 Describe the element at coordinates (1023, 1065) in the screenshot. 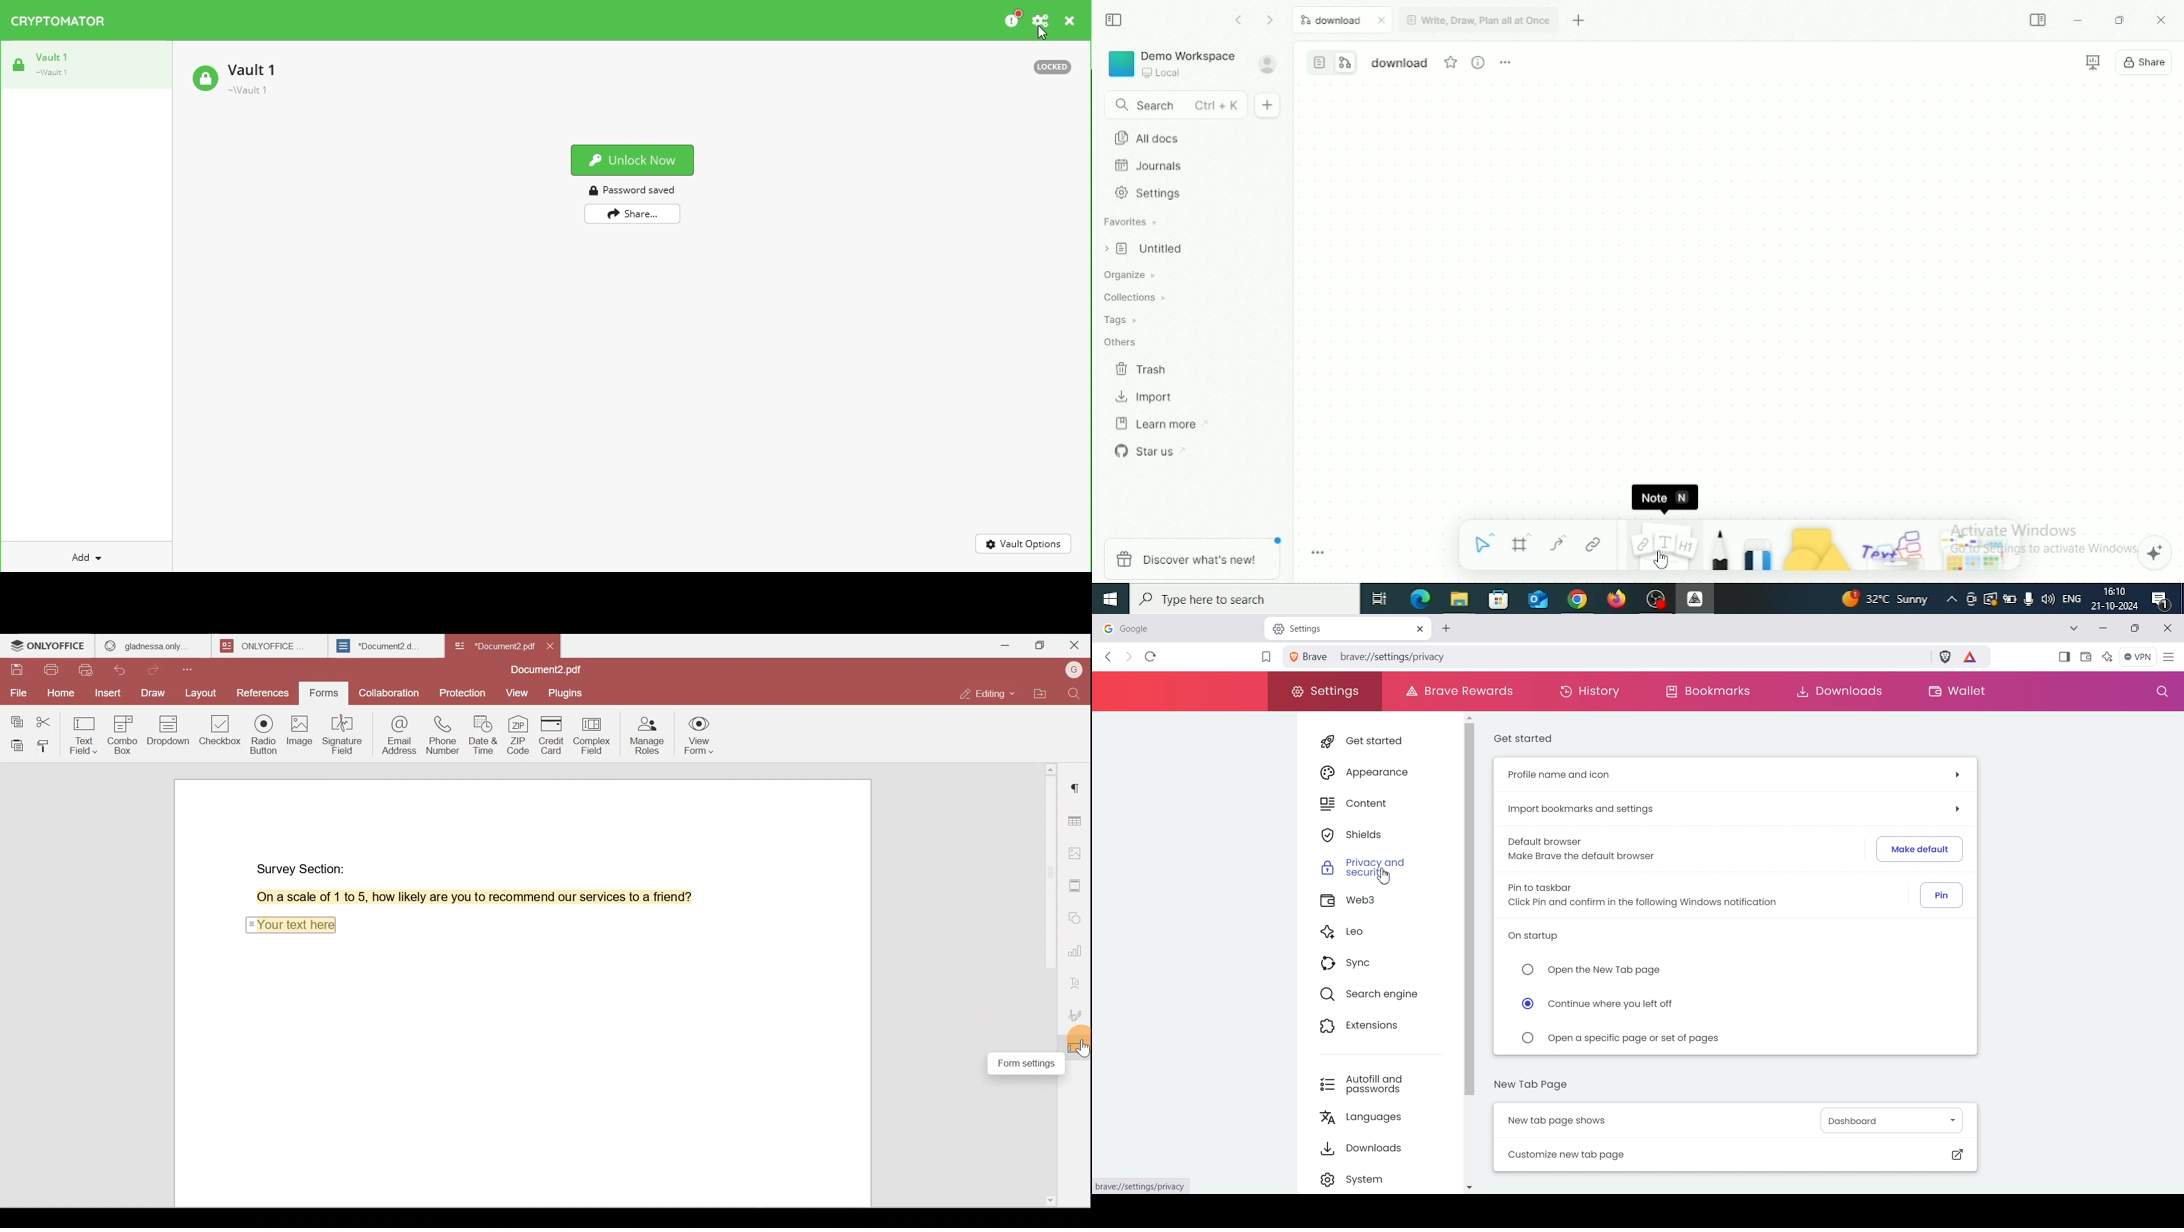

I see `Form settings` at that location.